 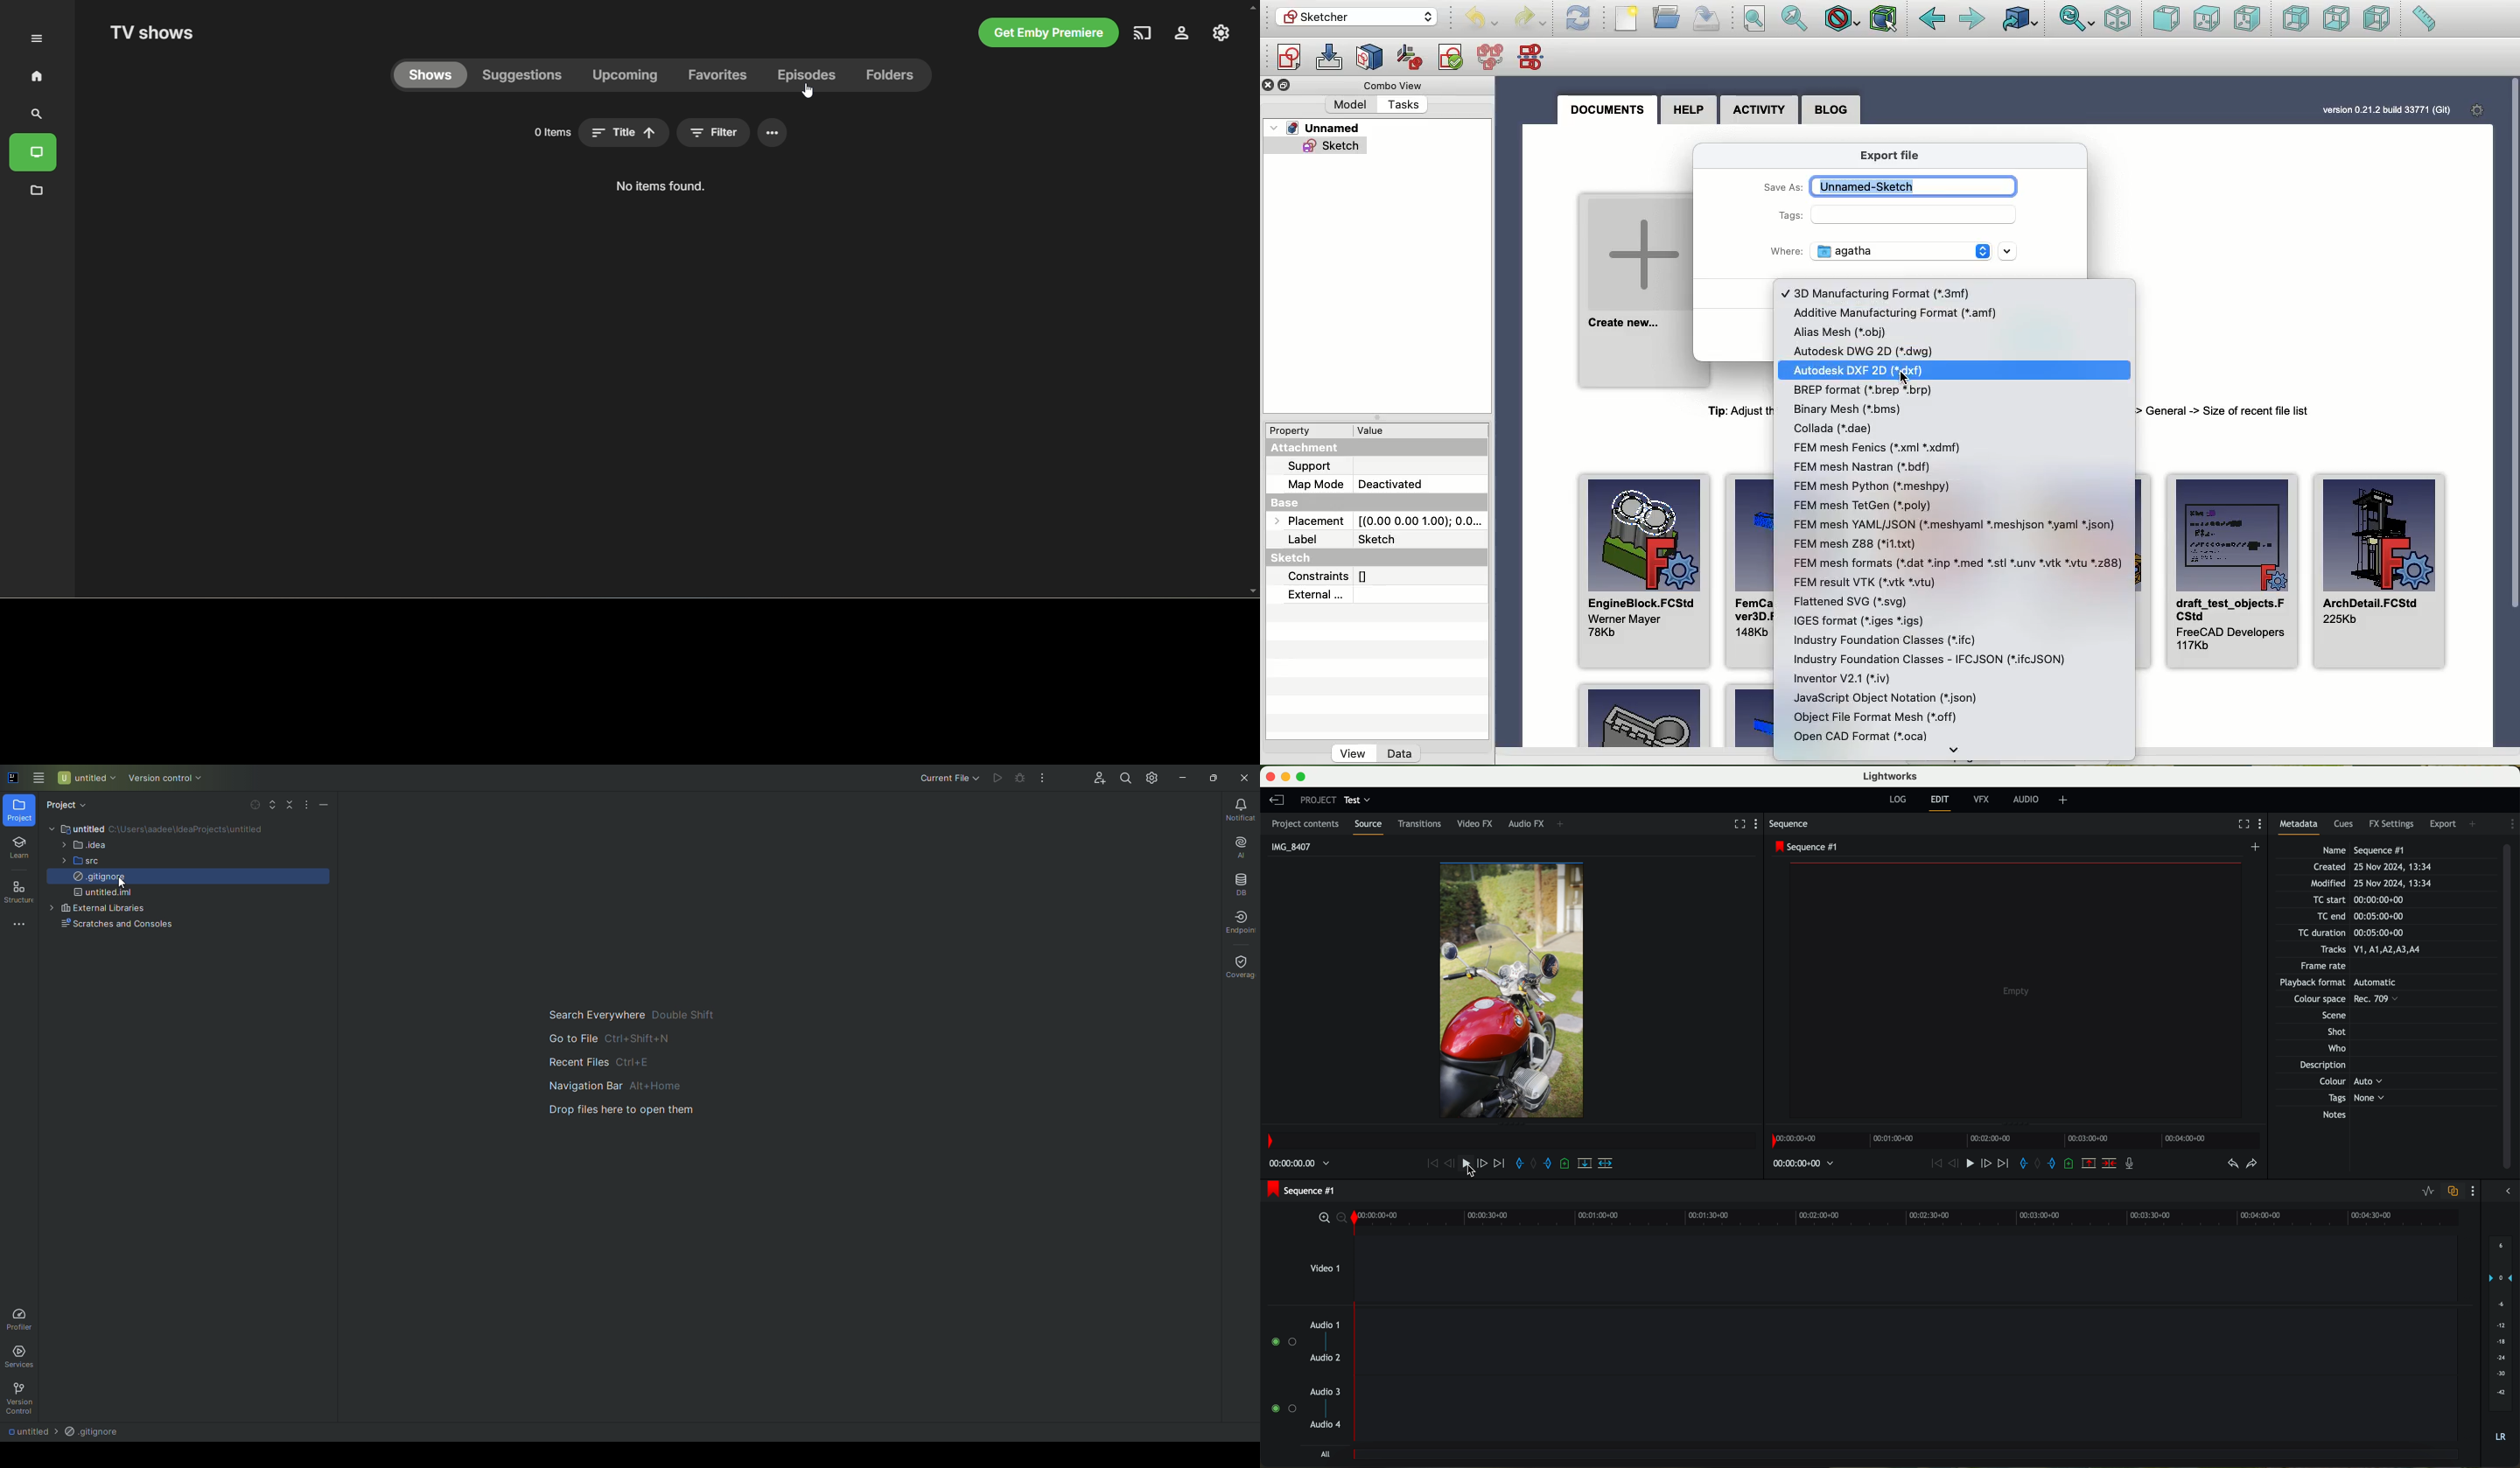 What do you see at coordinates (1400, 751) in the screenshot?
I see `Data` at bounding box center [1400, 751].